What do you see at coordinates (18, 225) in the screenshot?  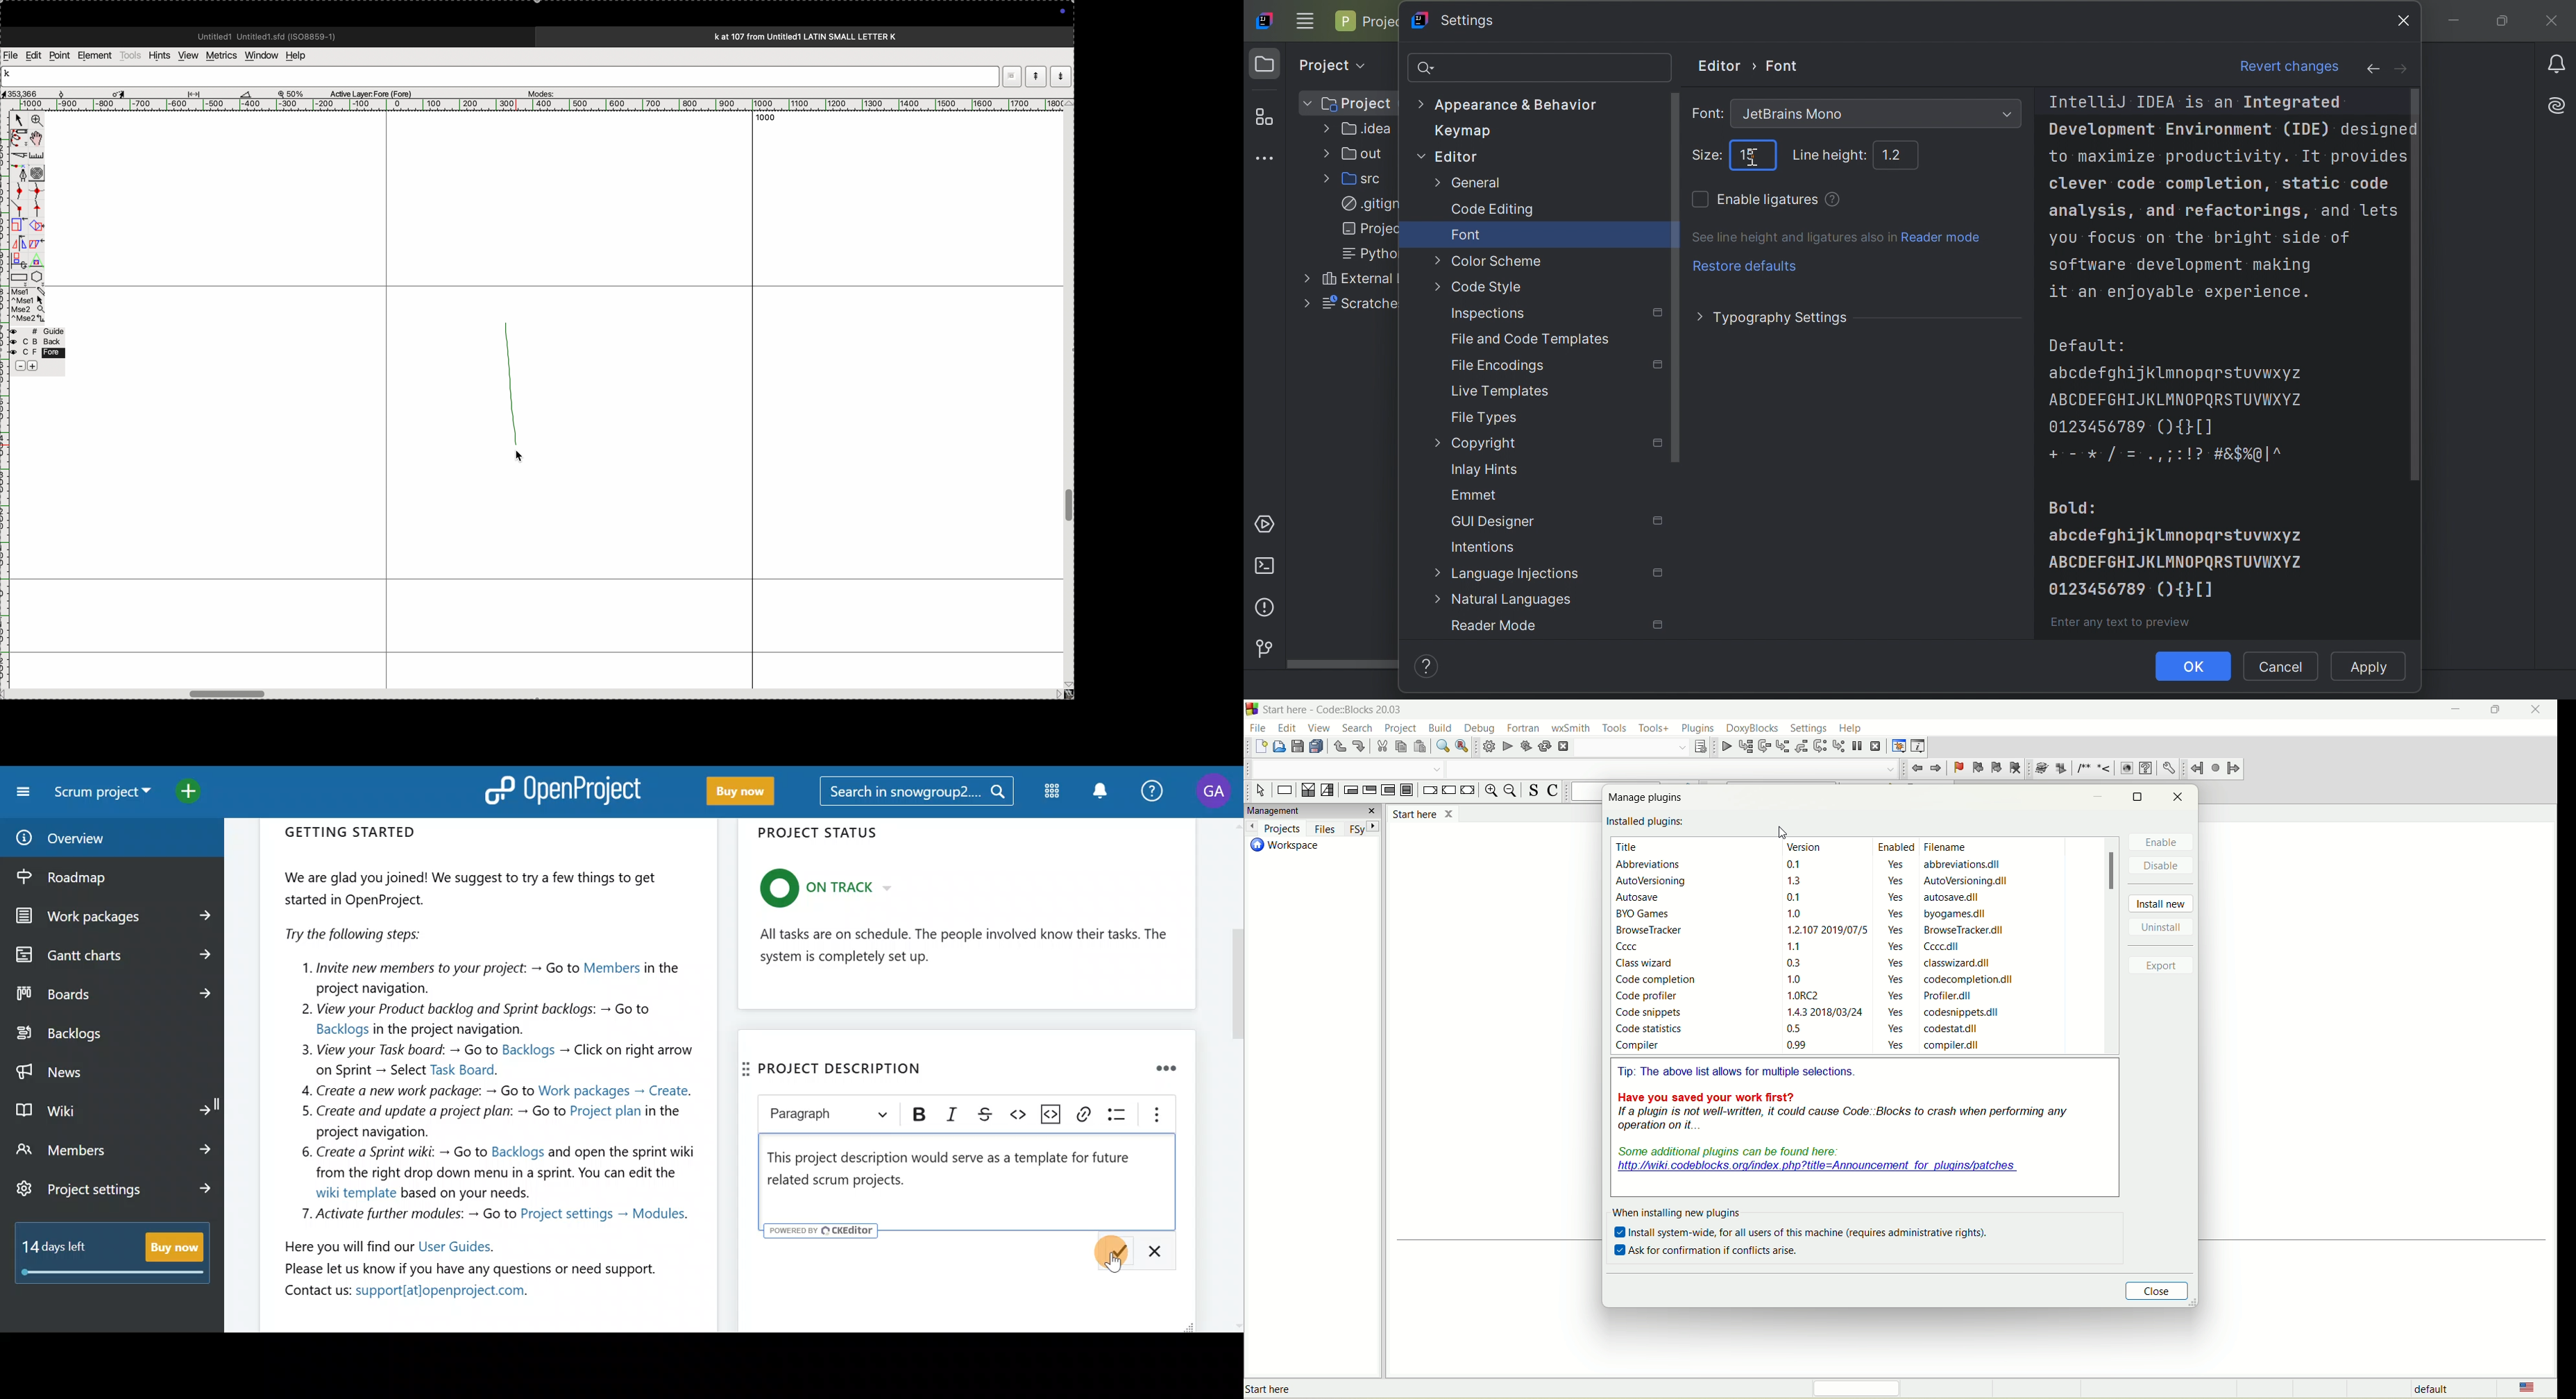 I see `clone` at bounding box center [18, 225].